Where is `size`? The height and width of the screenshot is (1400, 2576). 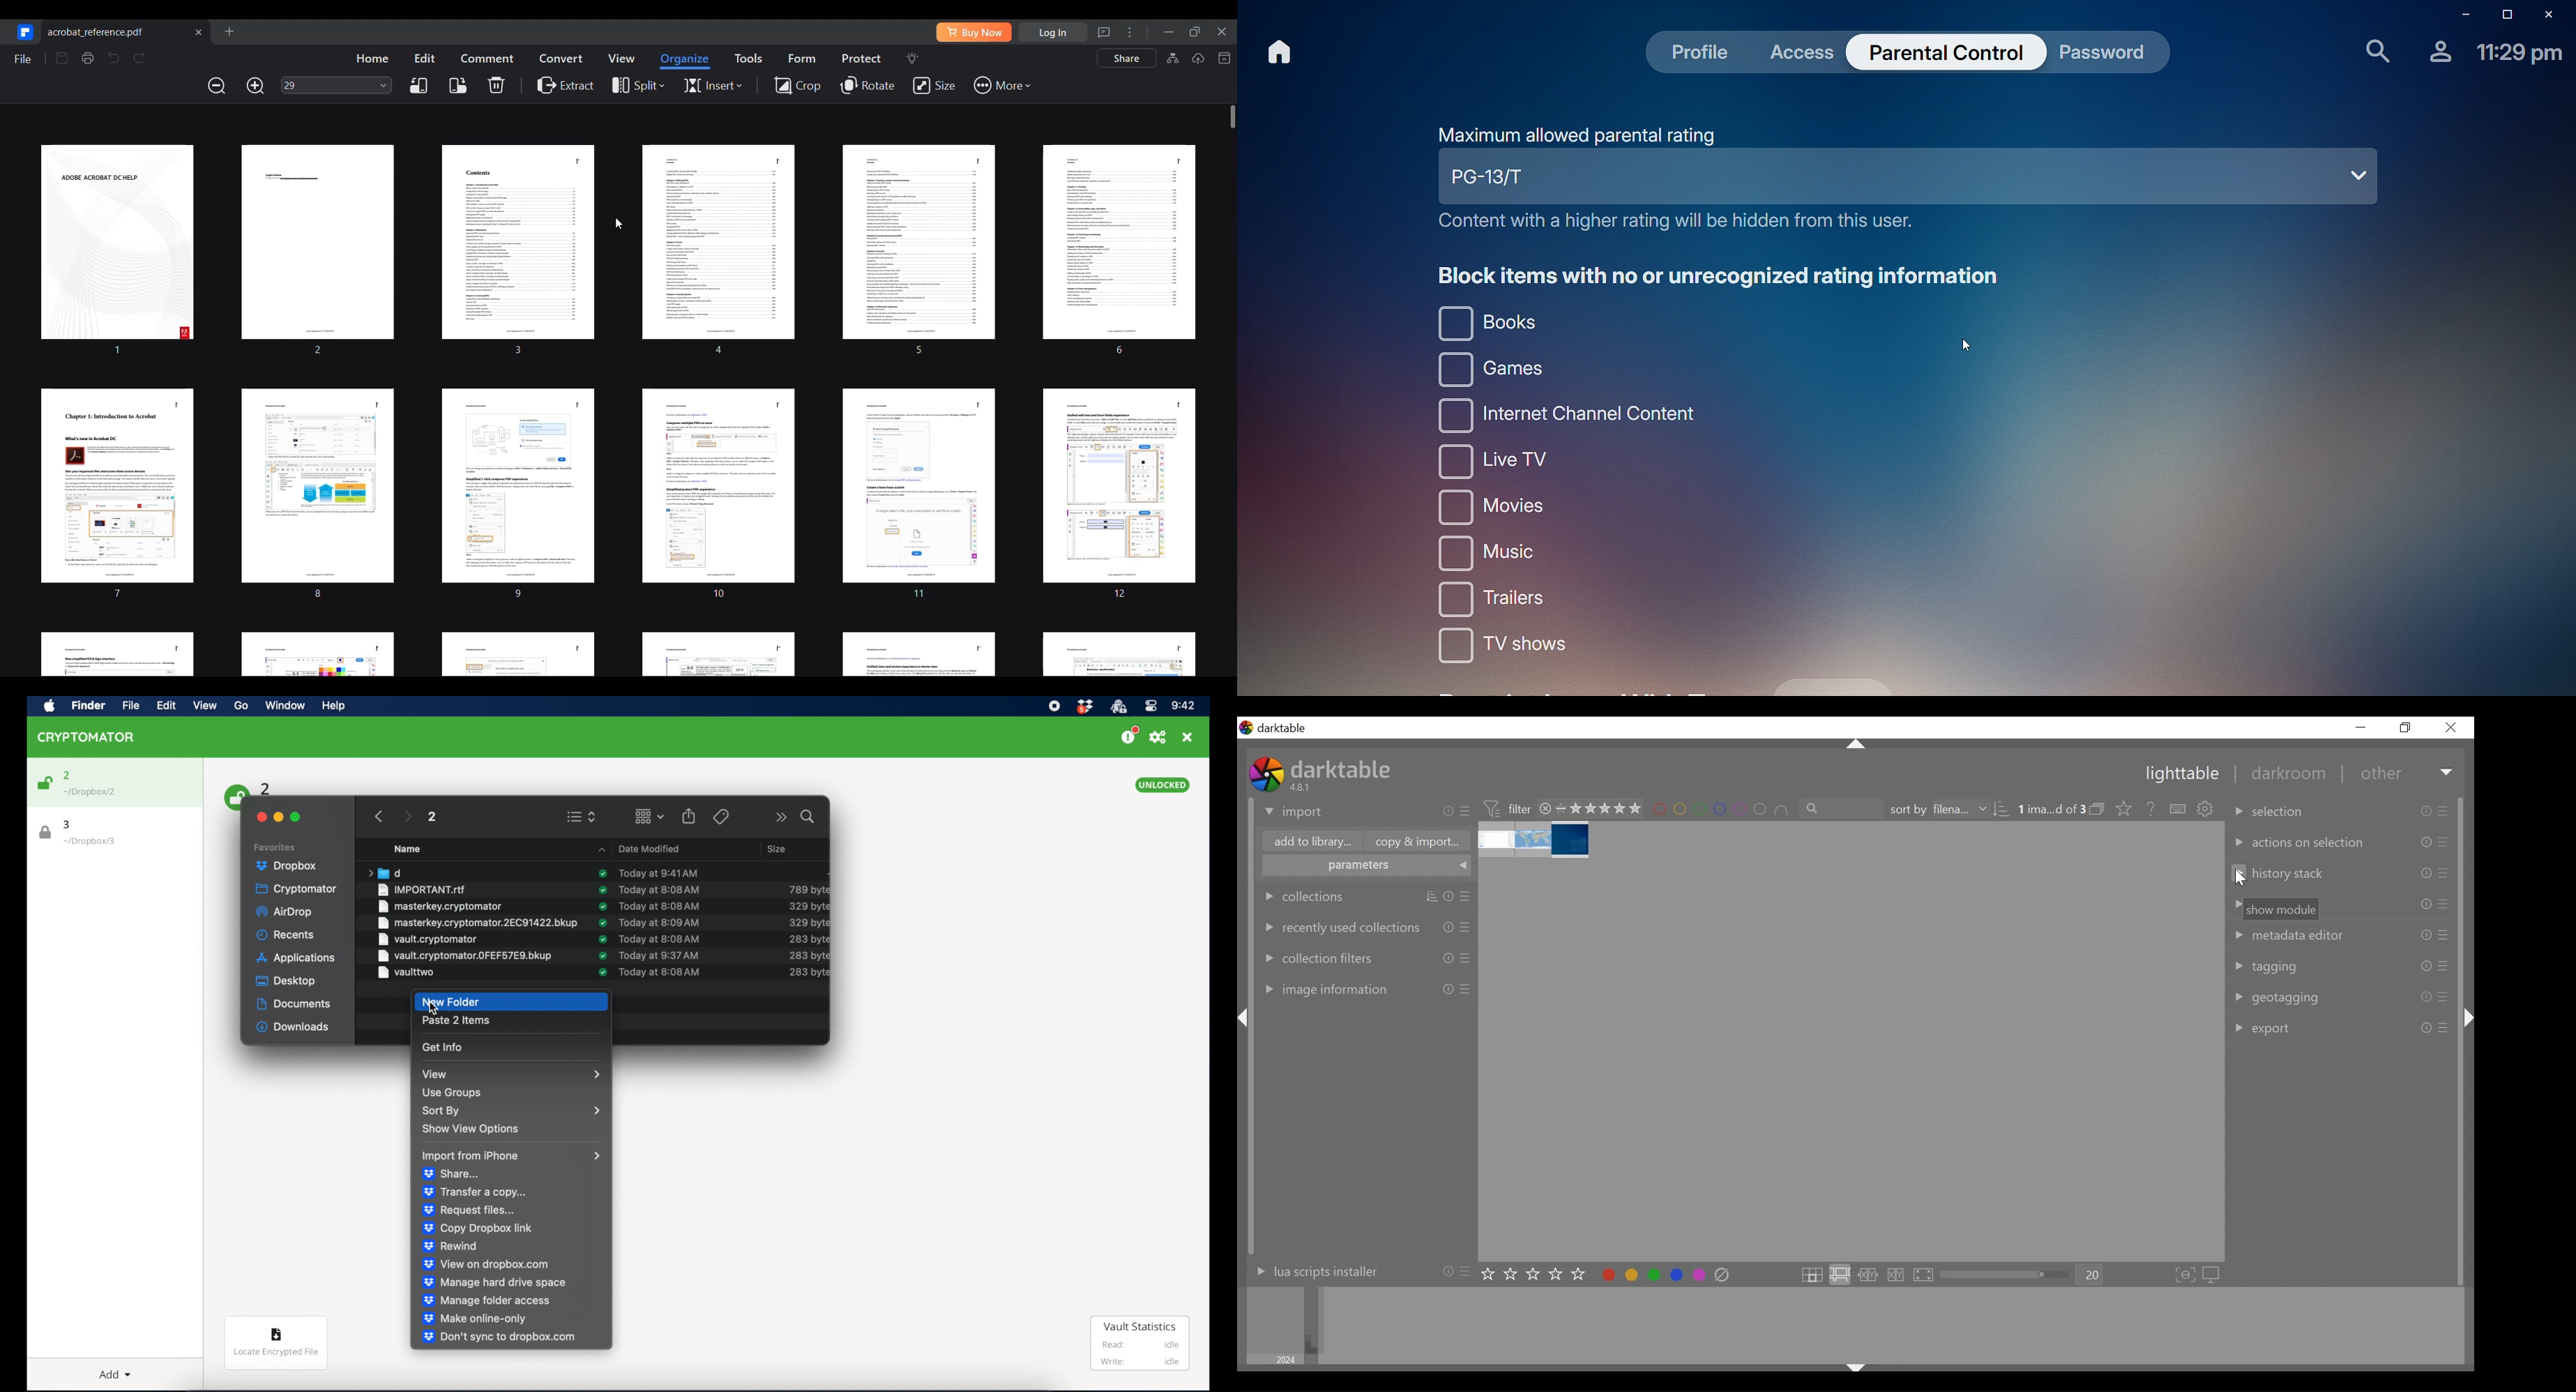
size is located at coordinates (809, 906).